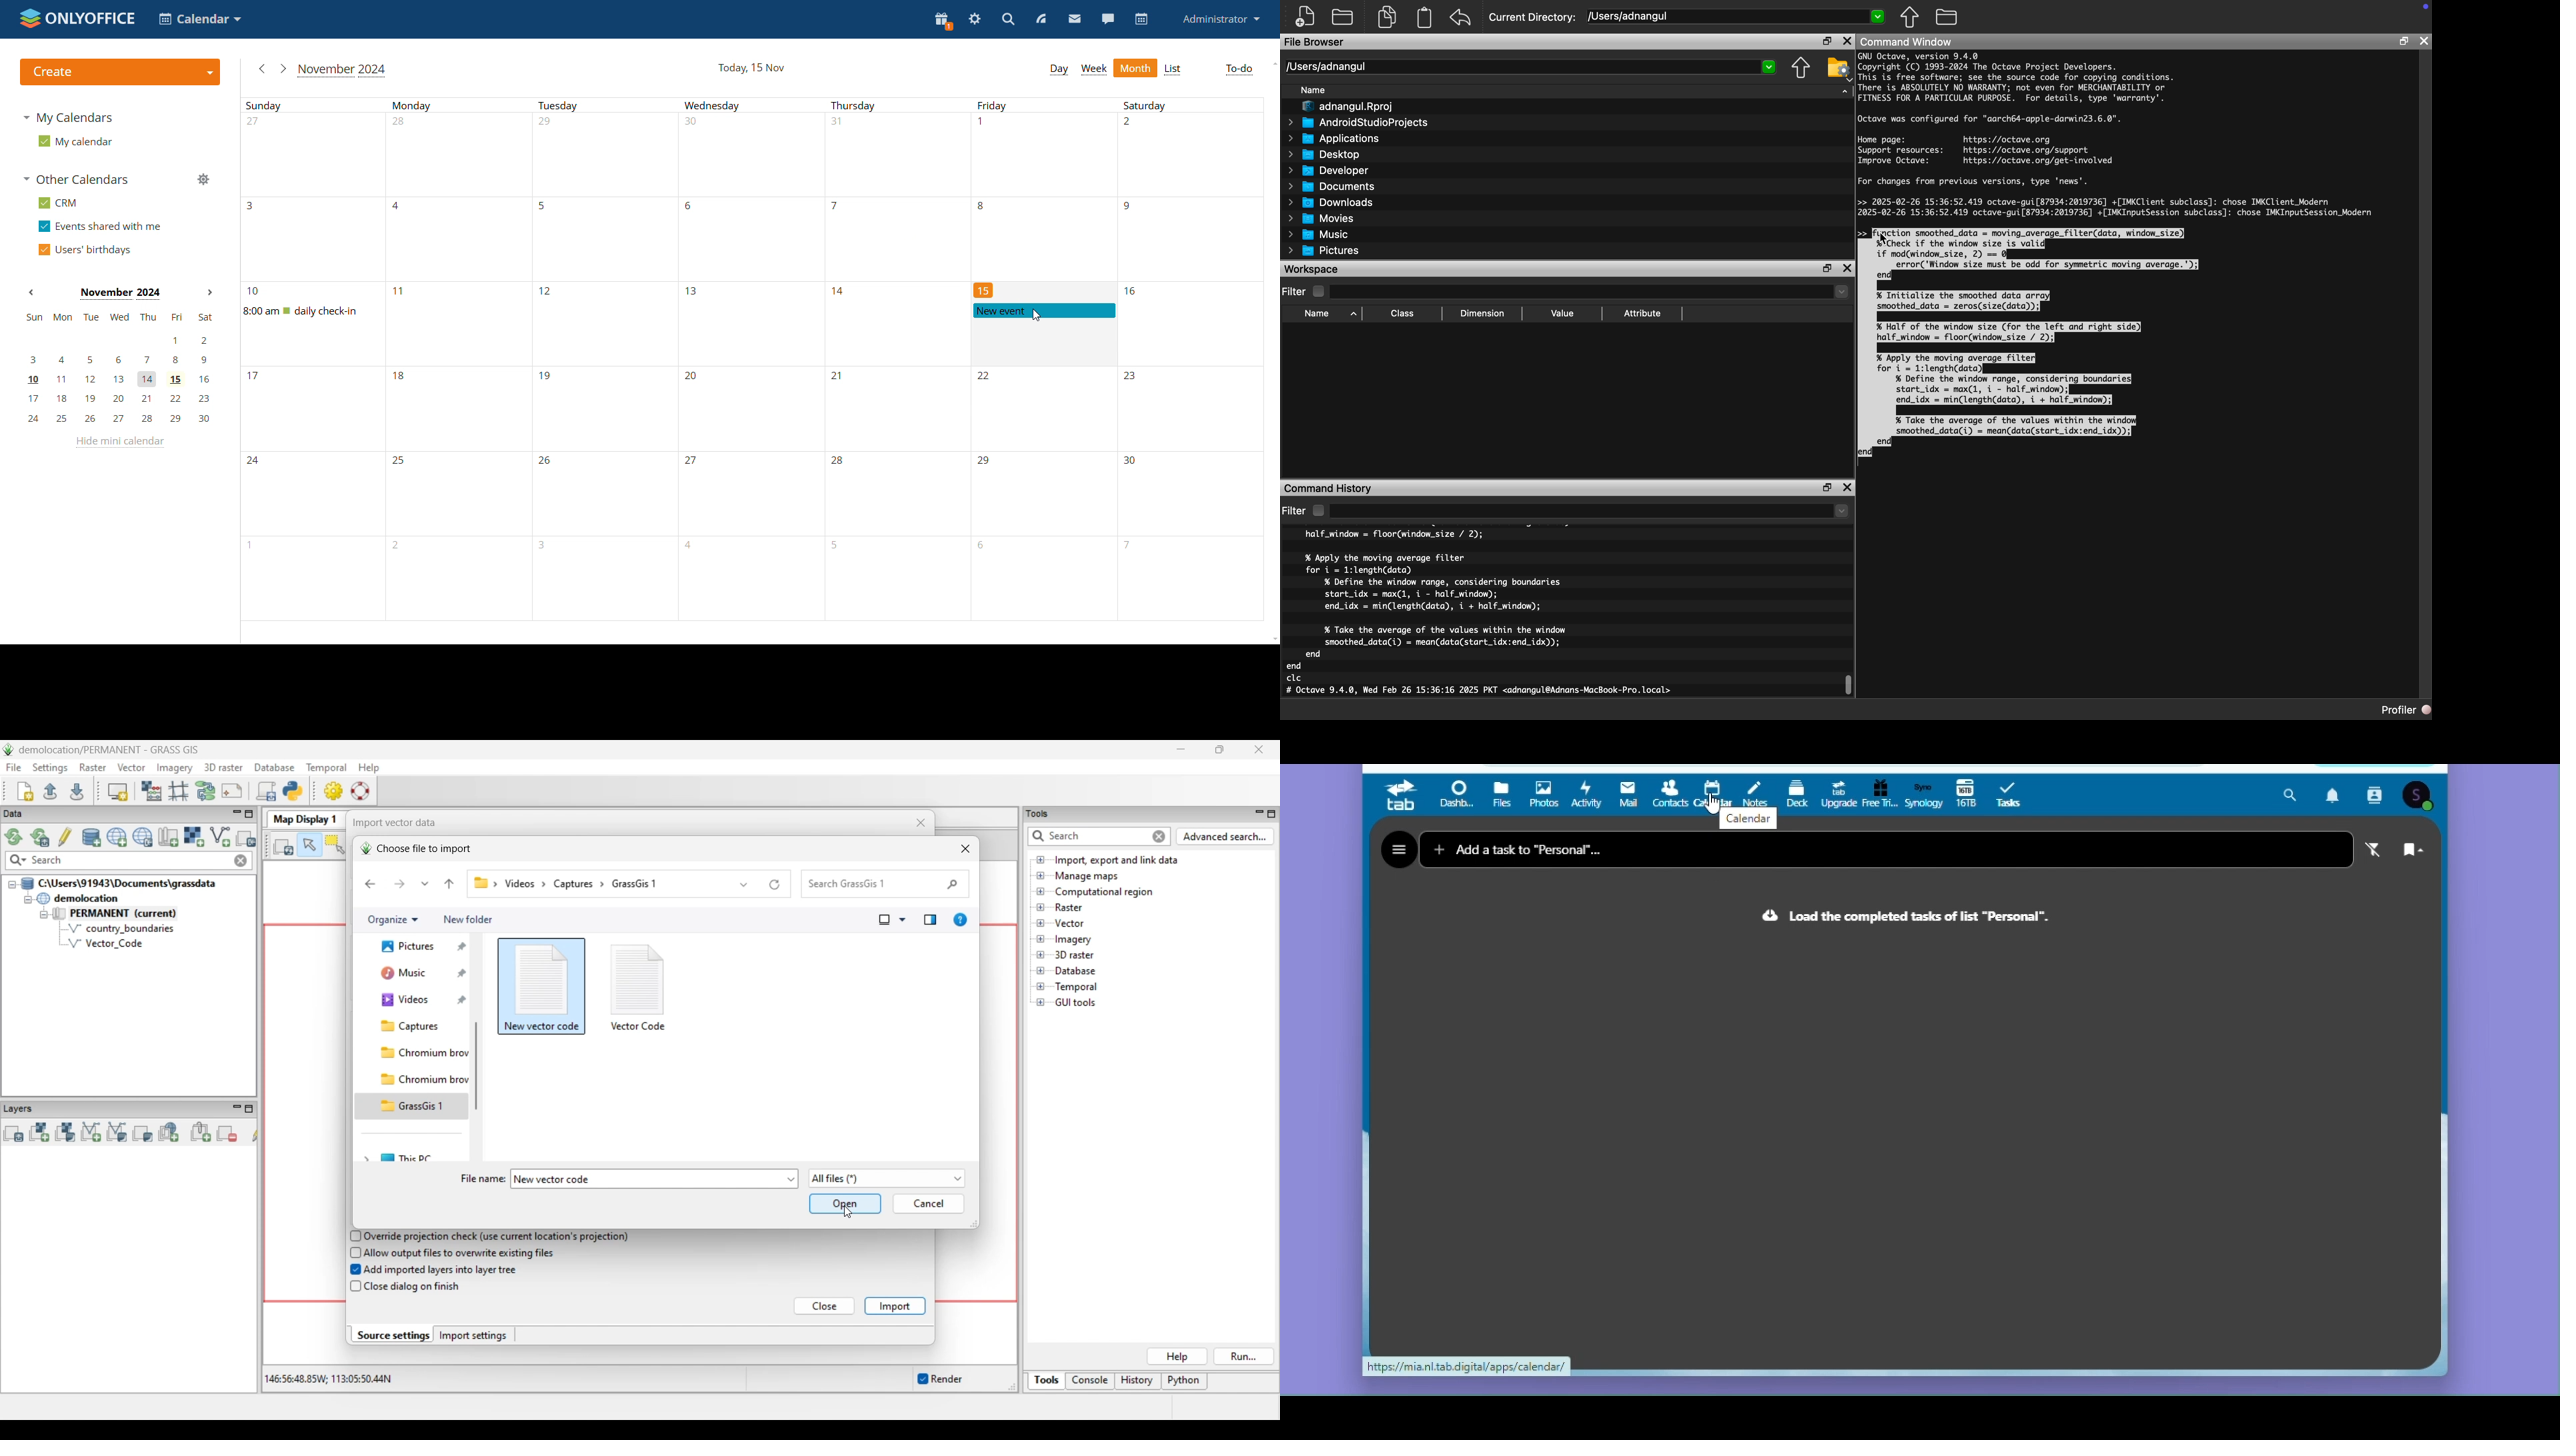 The height and width of the screenshot is (1456, 2576). Describe the element at coordinates (203, 179) in the screenshot. I see `manage` at that location.